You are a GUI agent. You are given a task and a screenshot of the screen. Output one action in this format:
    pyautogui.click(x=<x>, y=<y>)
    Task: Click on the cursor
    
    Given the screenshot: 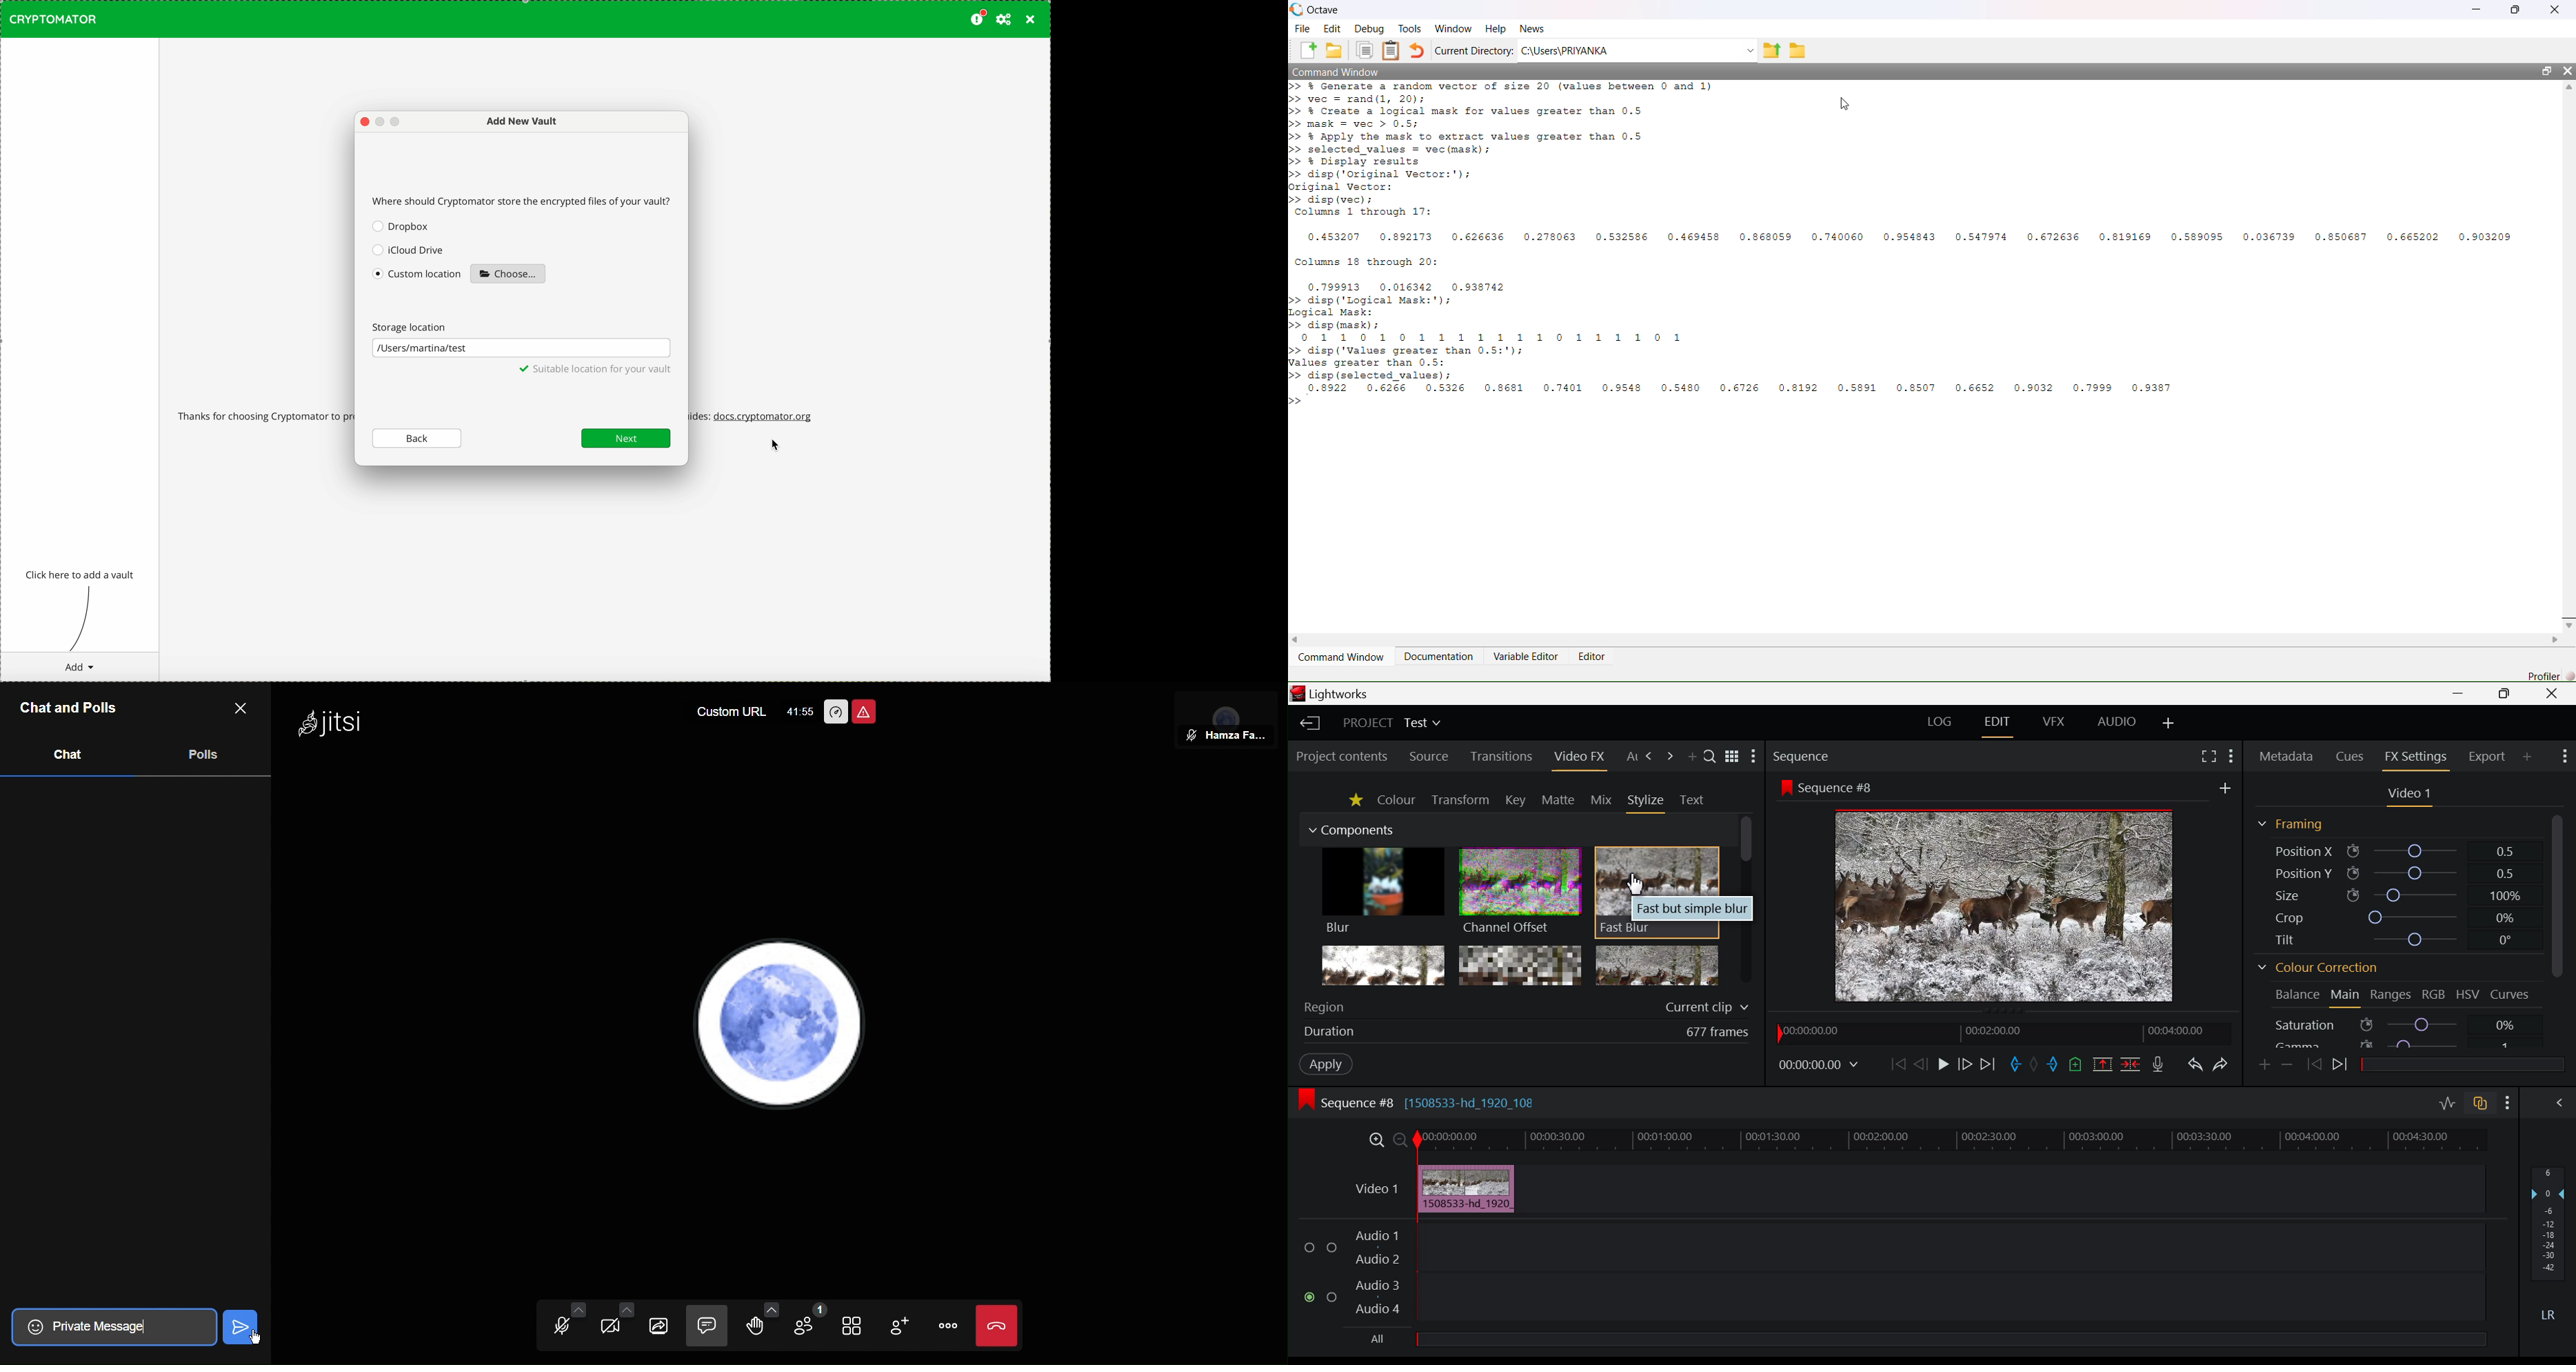 What is the action you would take?
    pyautogui.click(x=779, y=447)
    